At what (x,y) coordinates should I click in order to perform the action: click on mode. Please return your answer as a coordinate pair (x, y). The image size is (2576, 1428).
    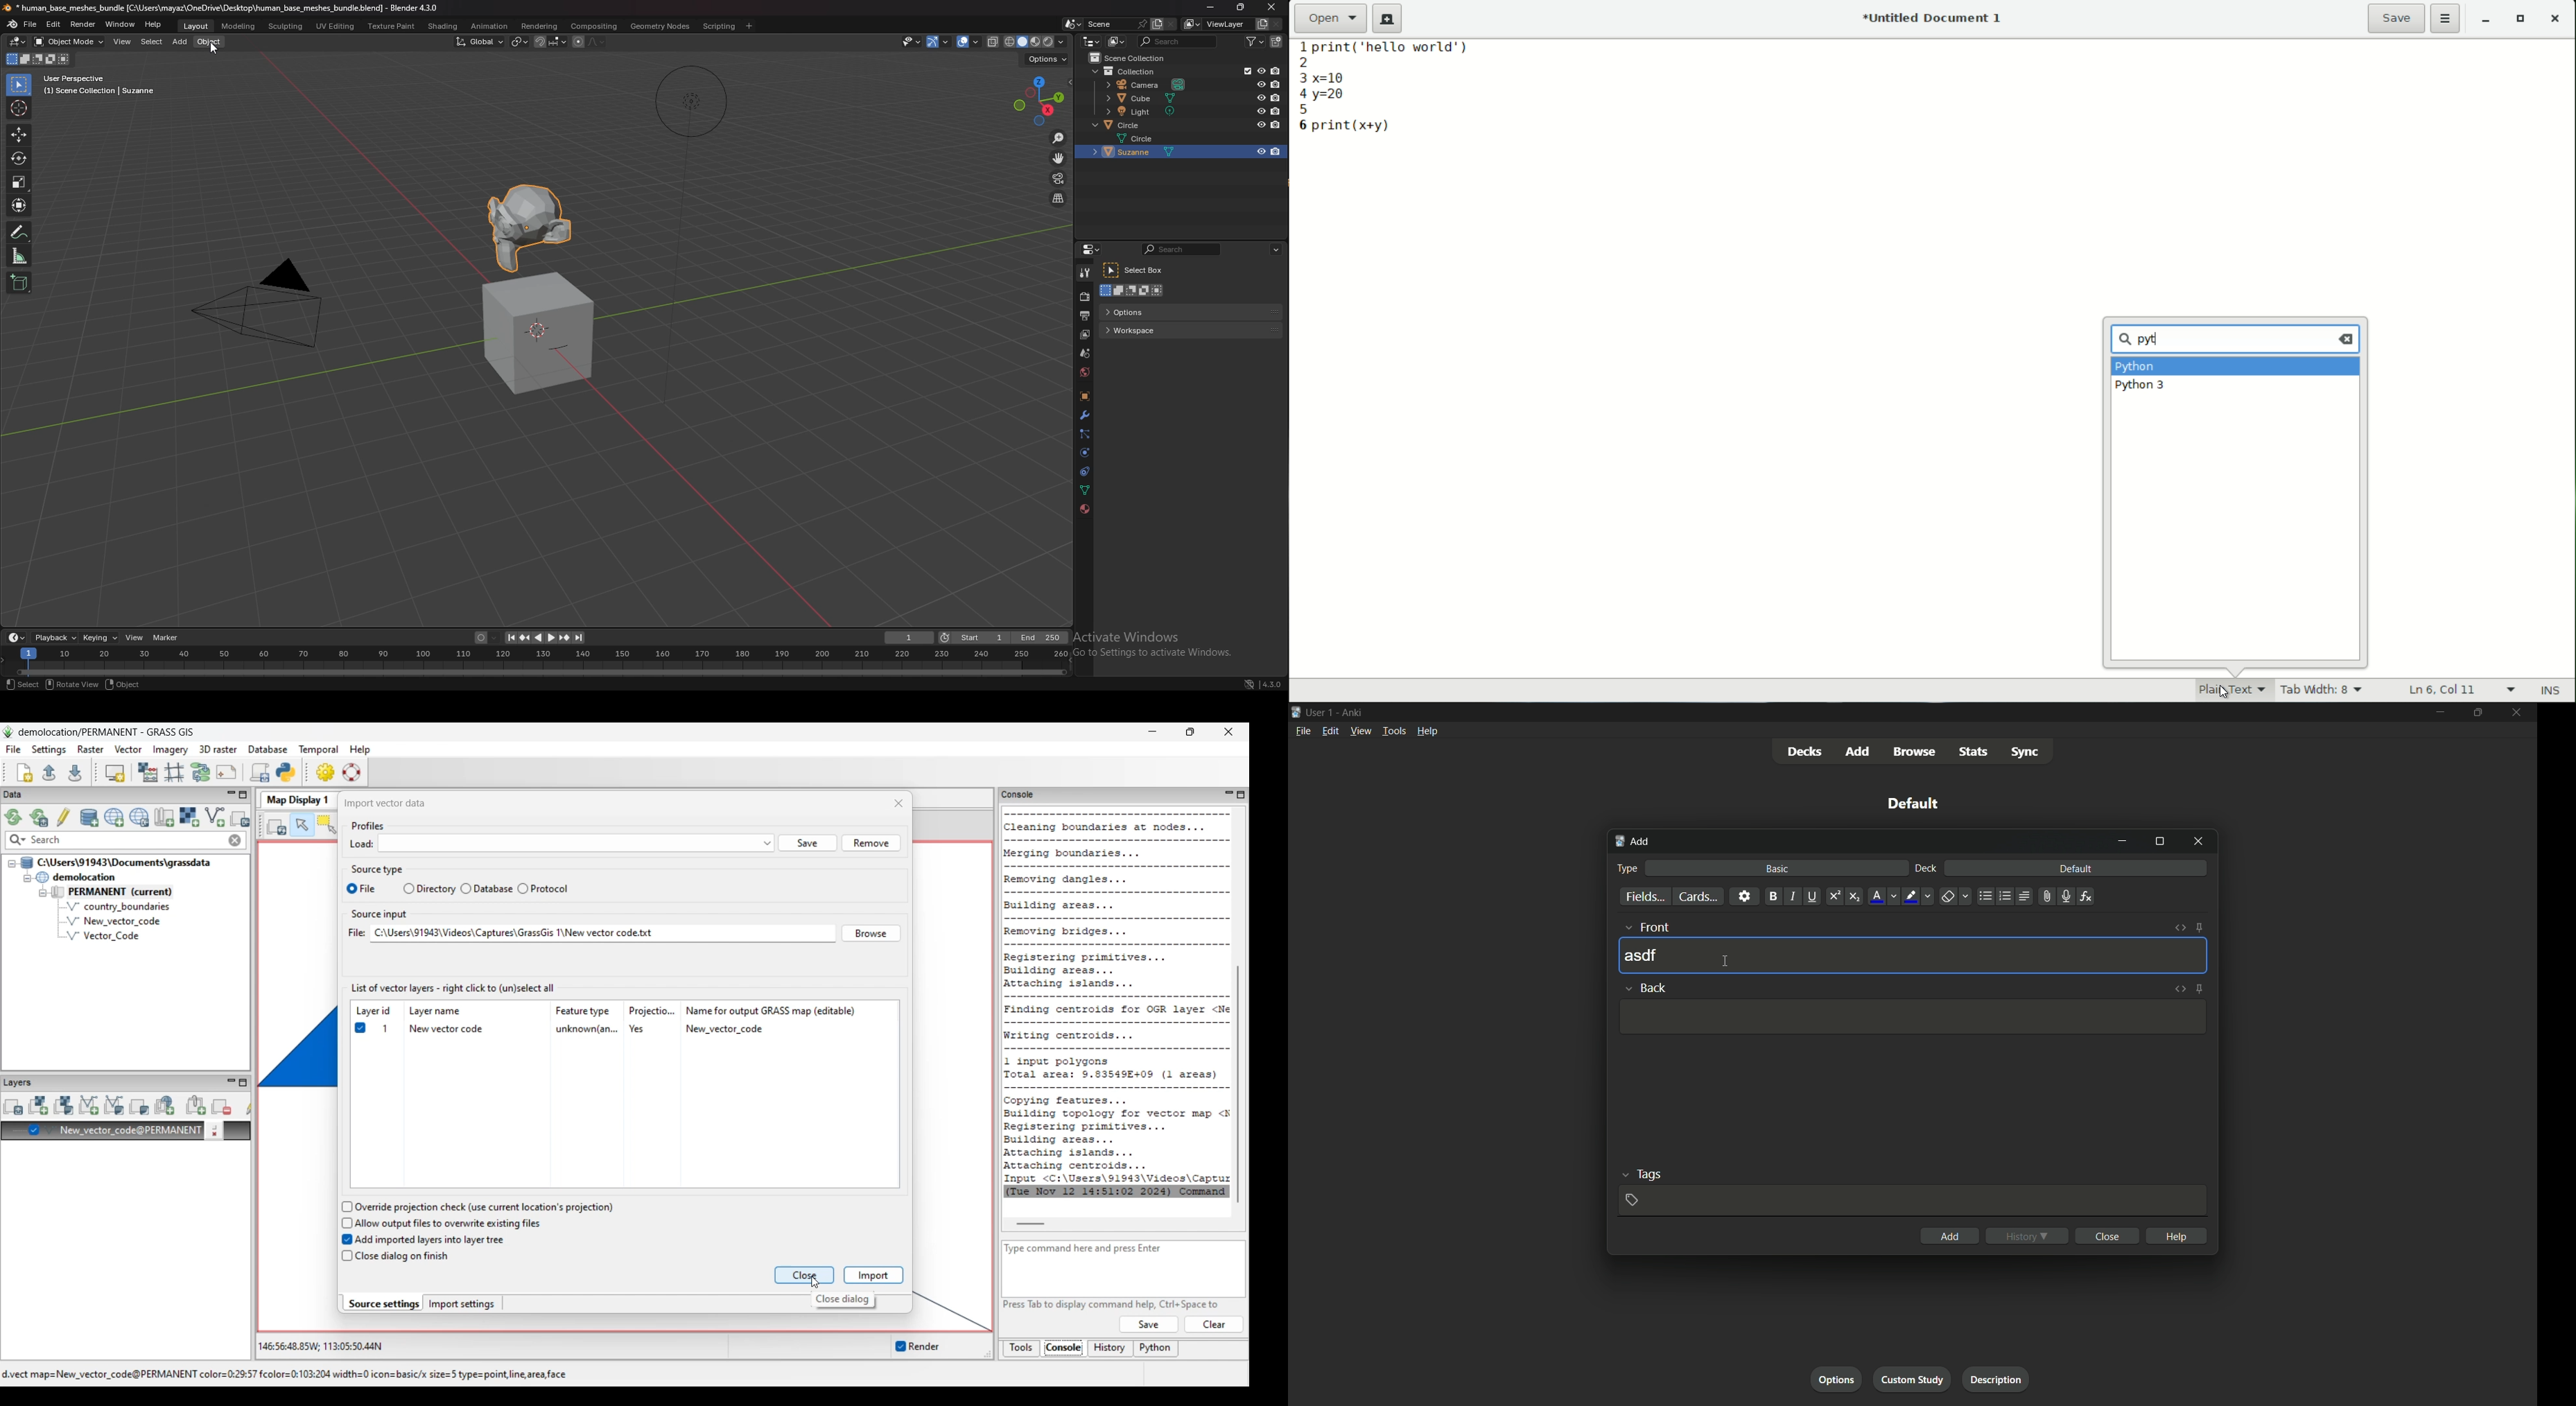
    Looking at the image, I should click on (1134, 292).